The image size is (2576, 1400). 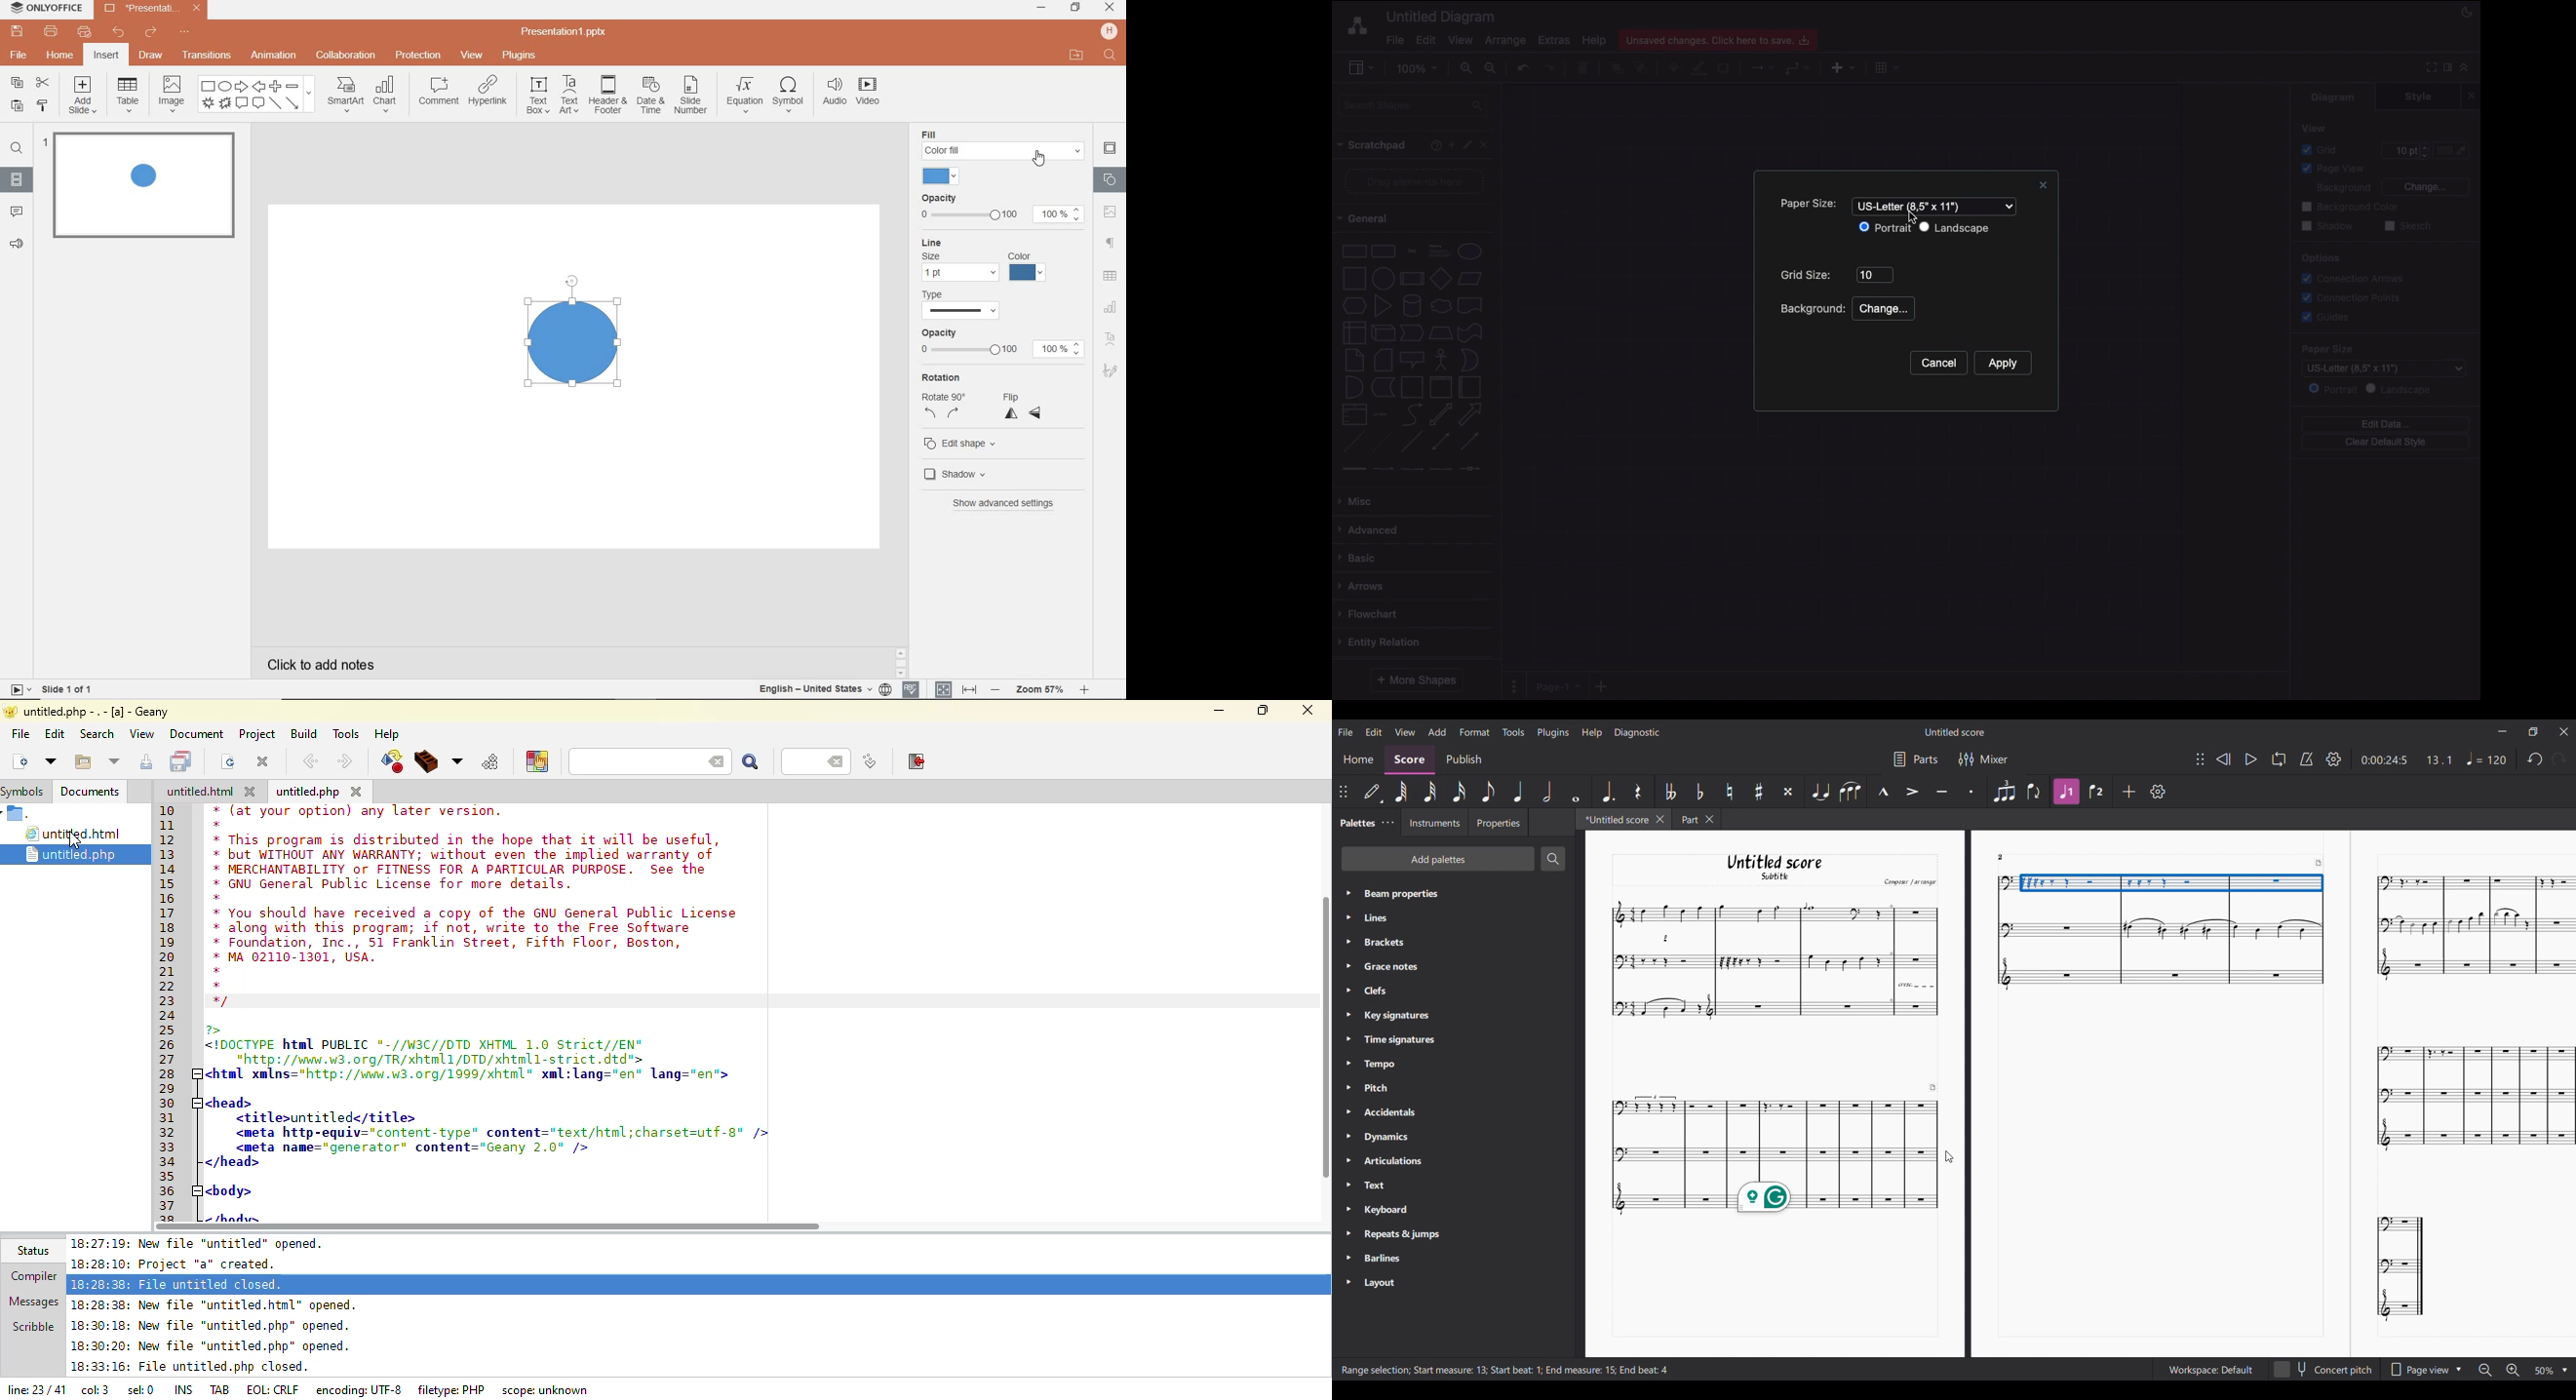 What do you see at coordinates (1876, 275) in the screenshot?
I see `10` at bounding box center [1876, 275].